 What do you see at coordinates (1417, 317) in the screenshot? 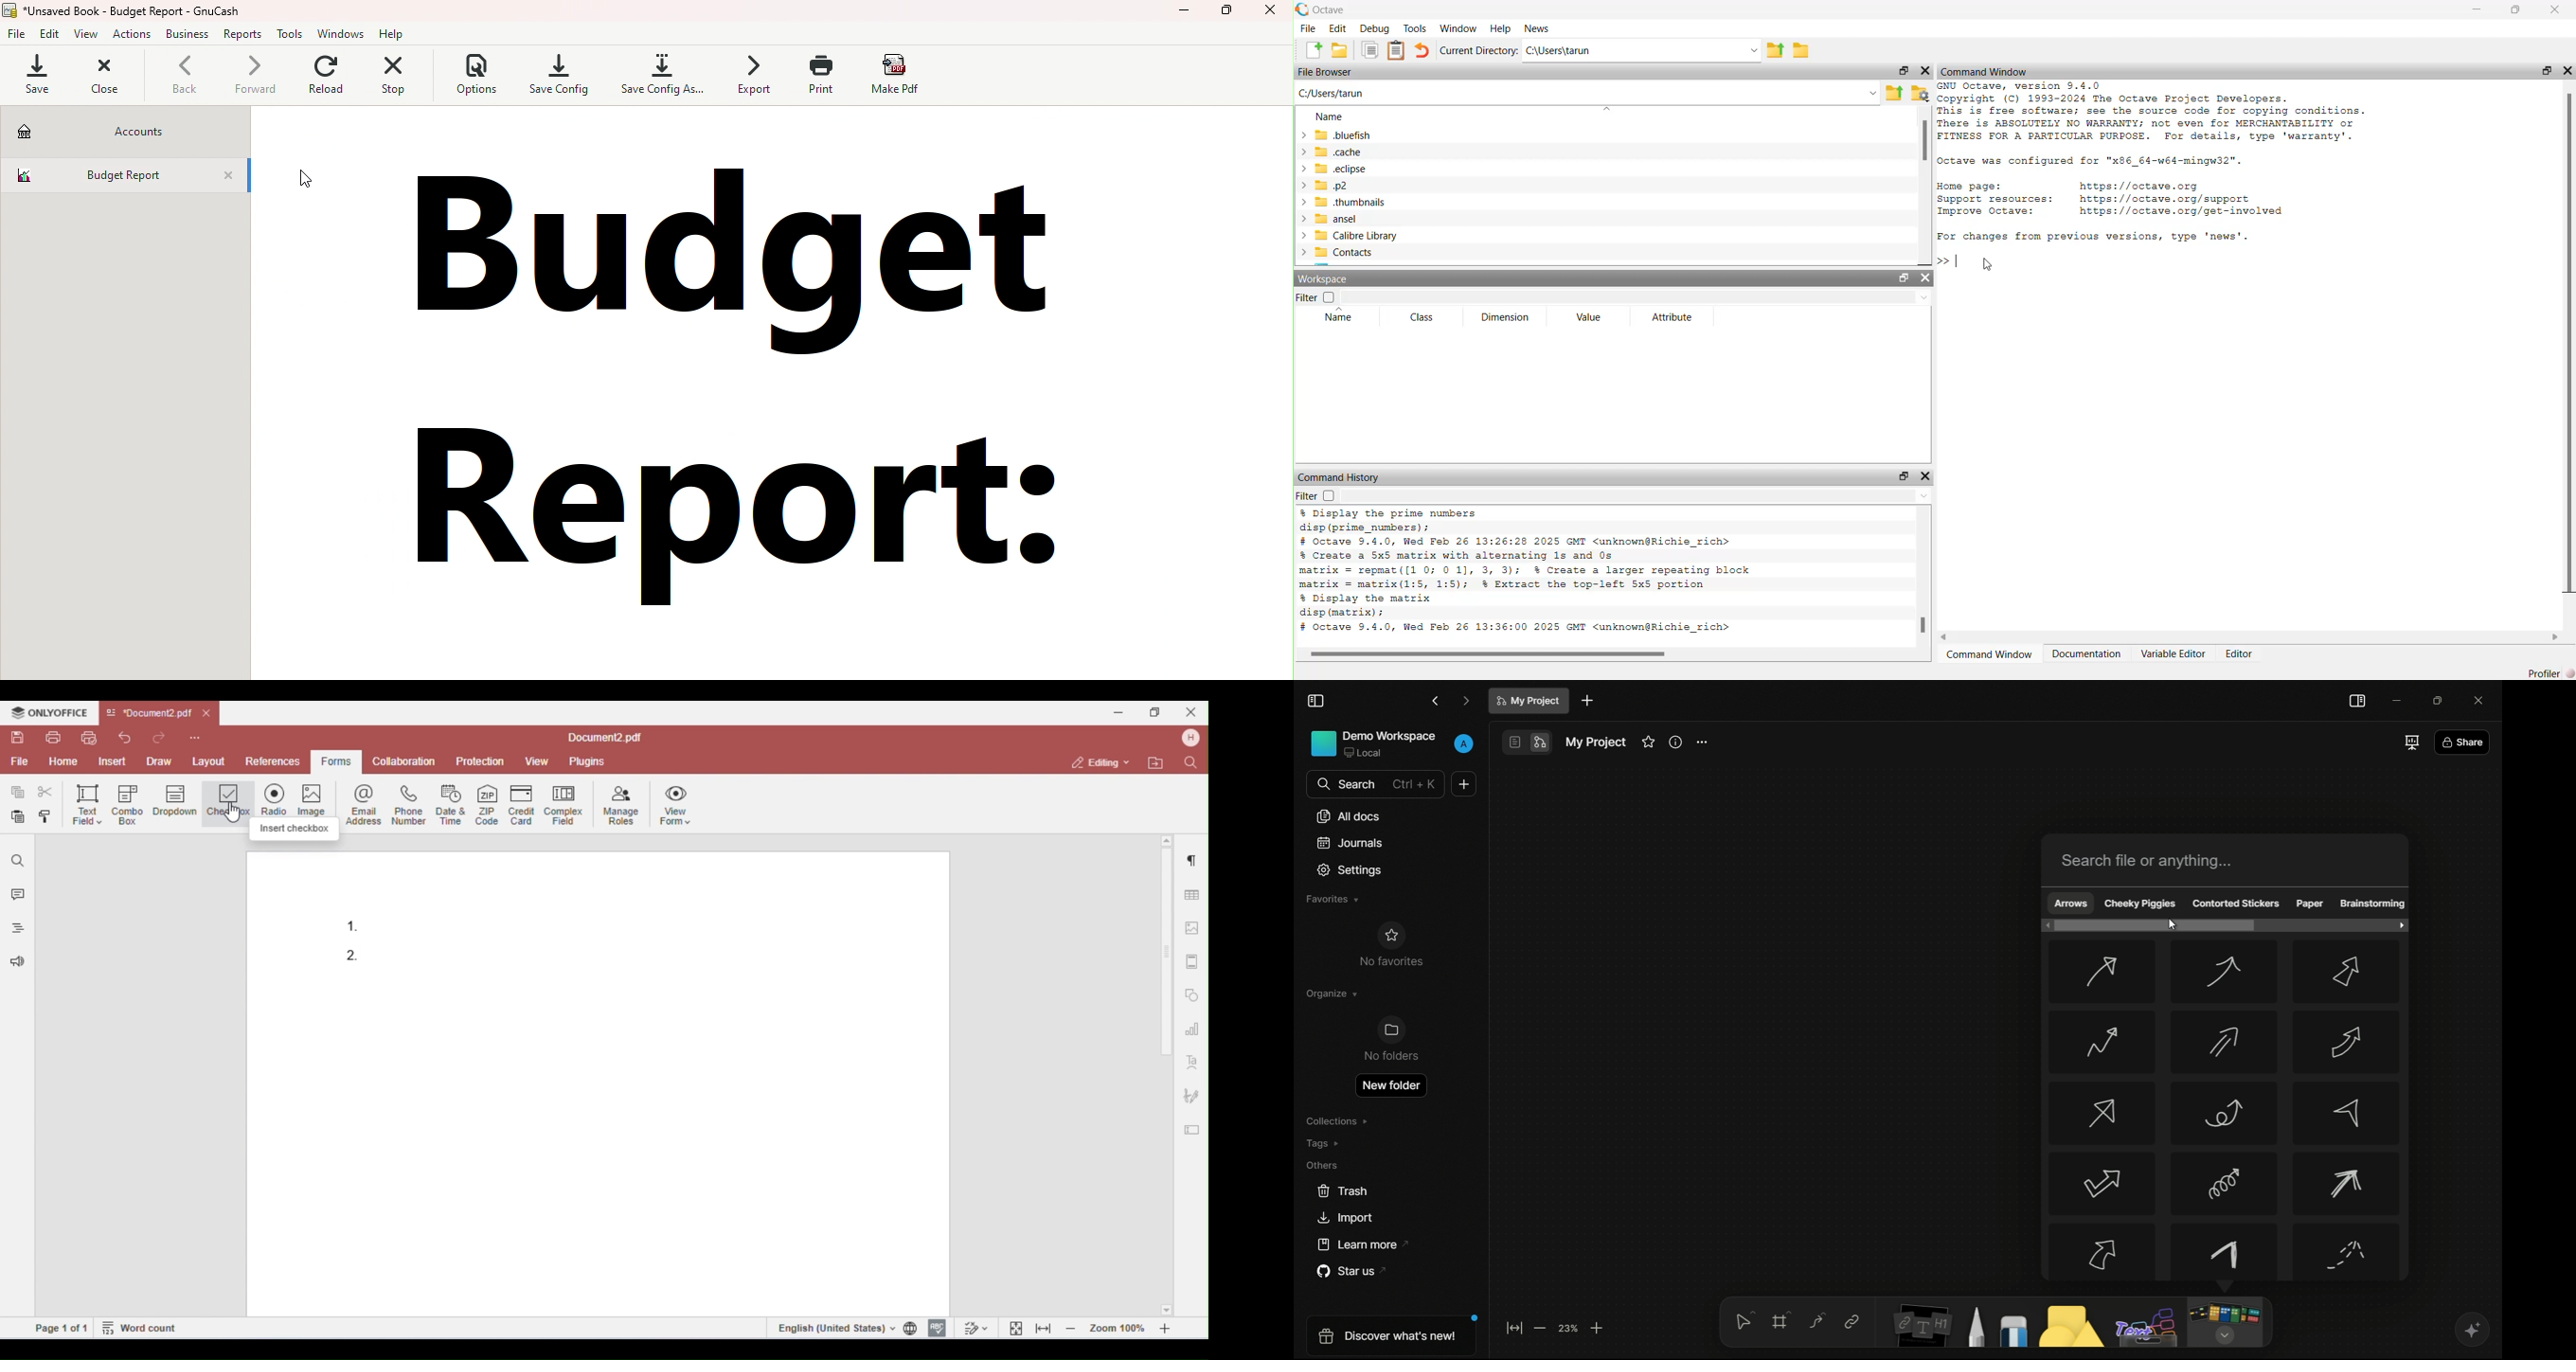
I see `class` at bounding box center [1417, 317].